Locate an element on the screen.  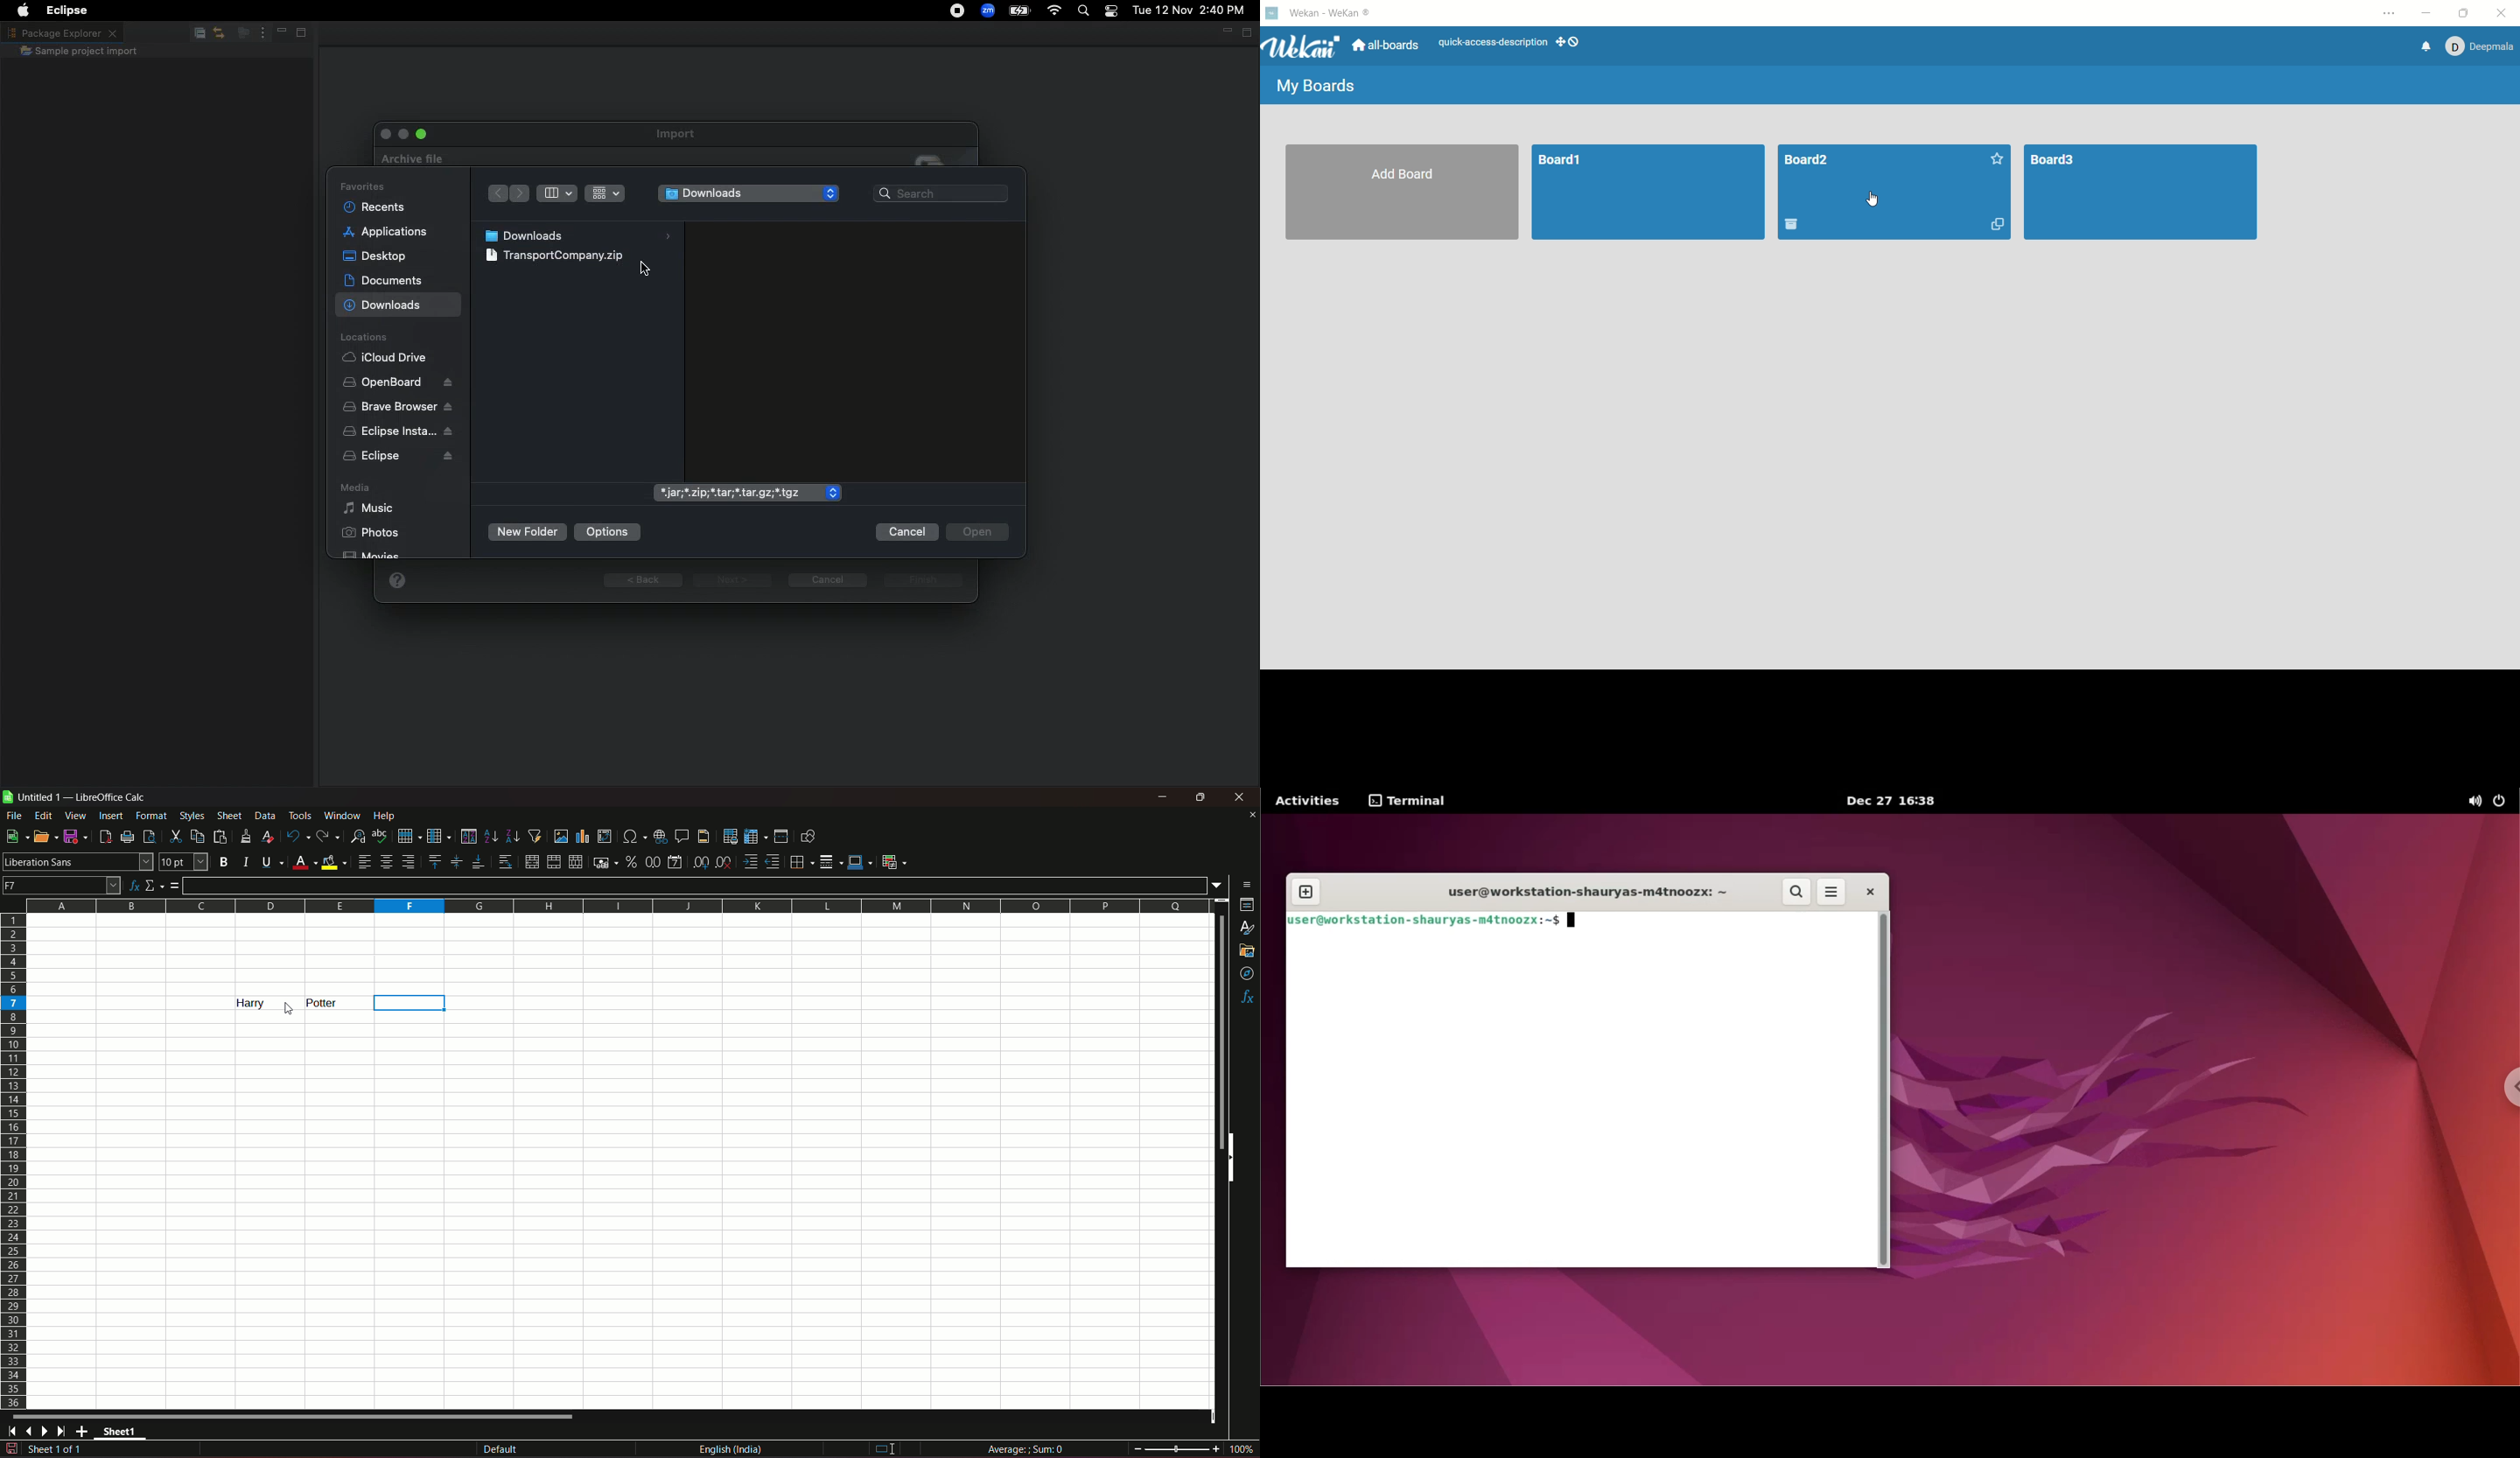
row is located at coordinates (406, 835).